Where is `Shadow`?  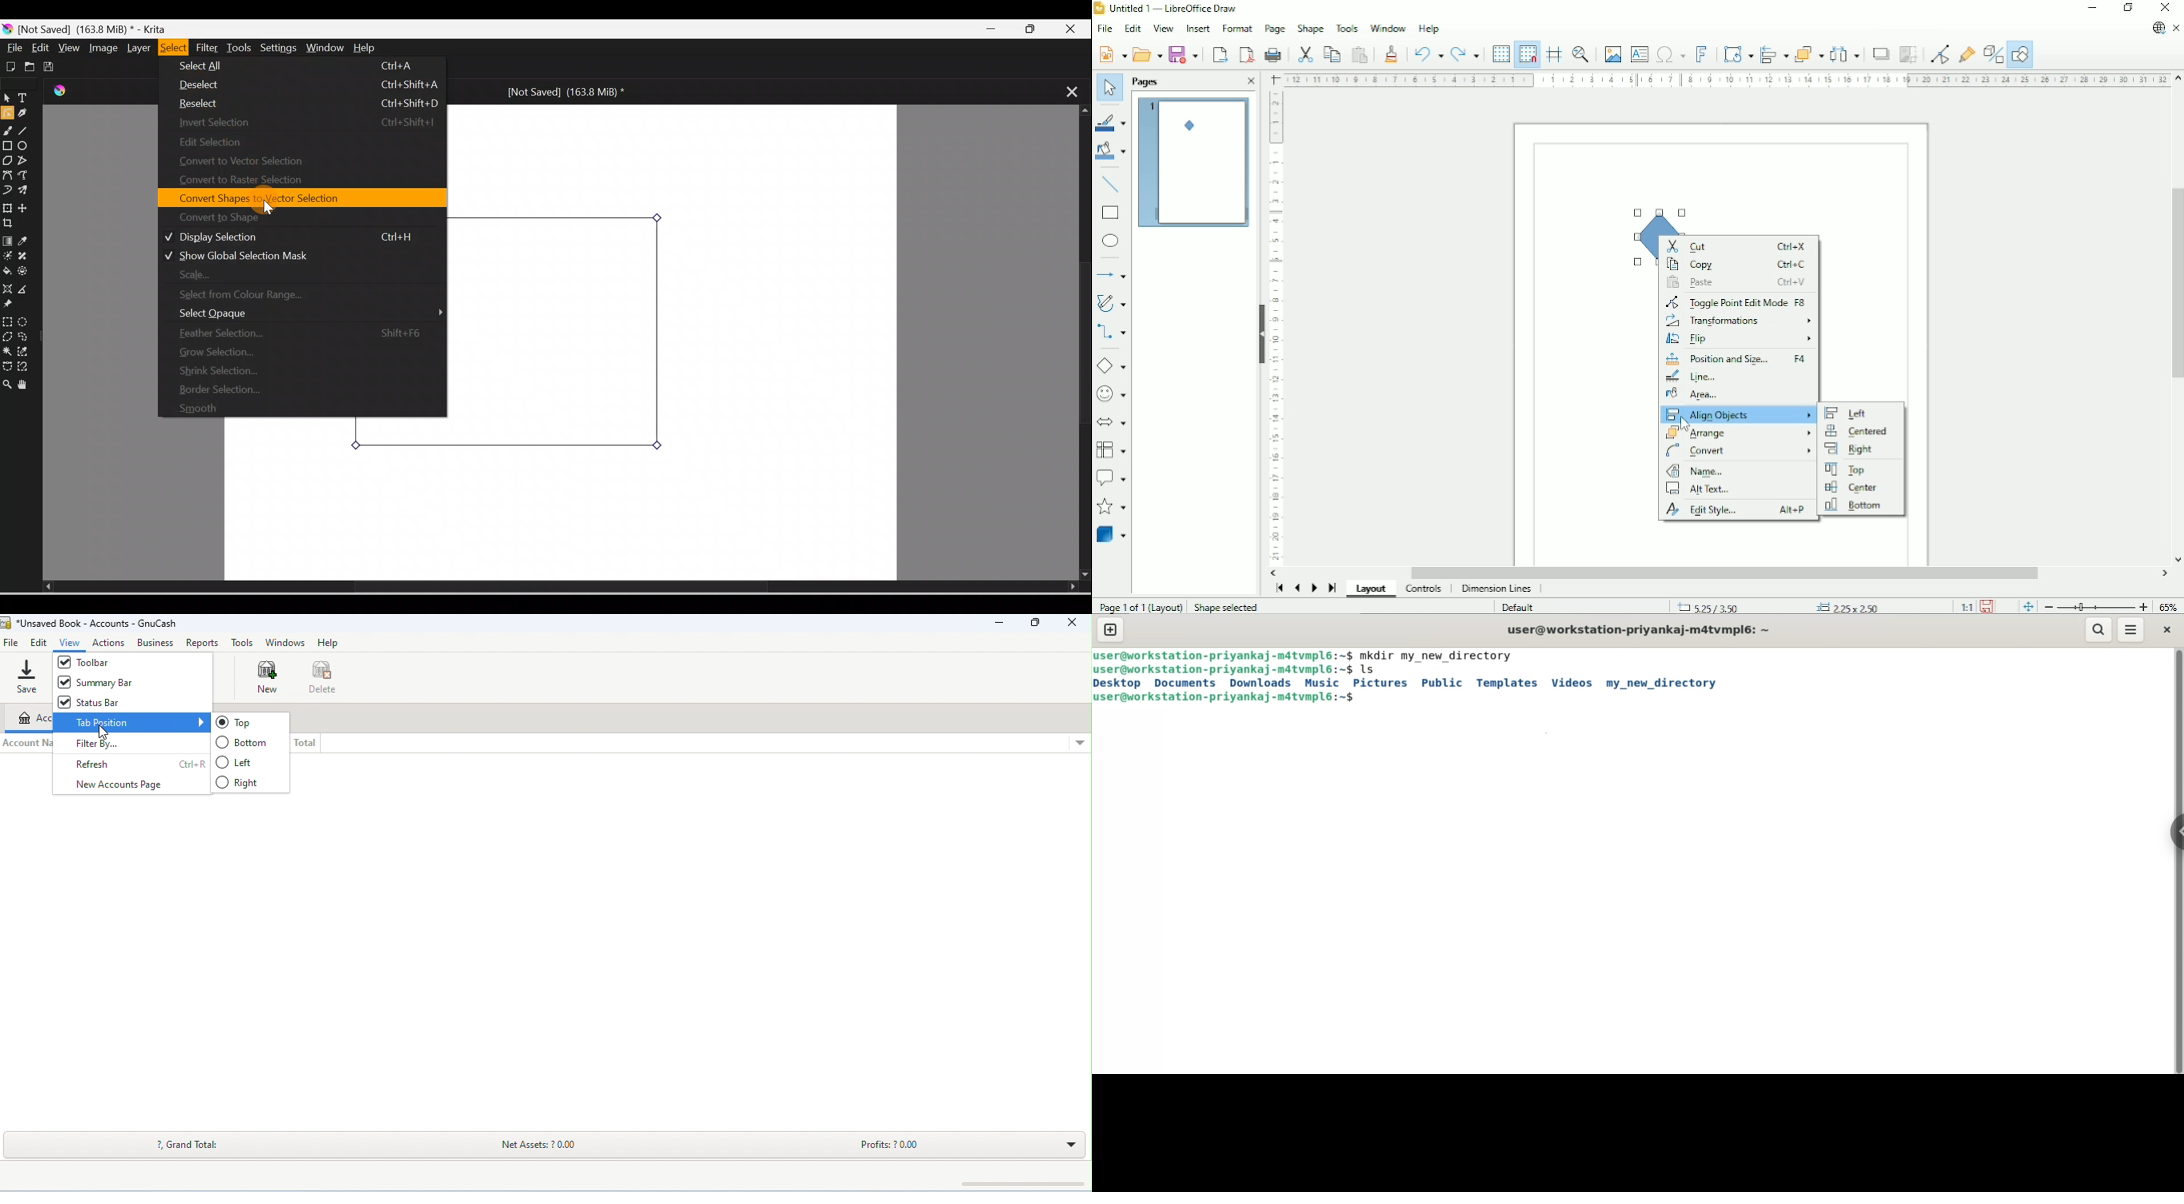
Shadow is located at coordinates (1880, 53).